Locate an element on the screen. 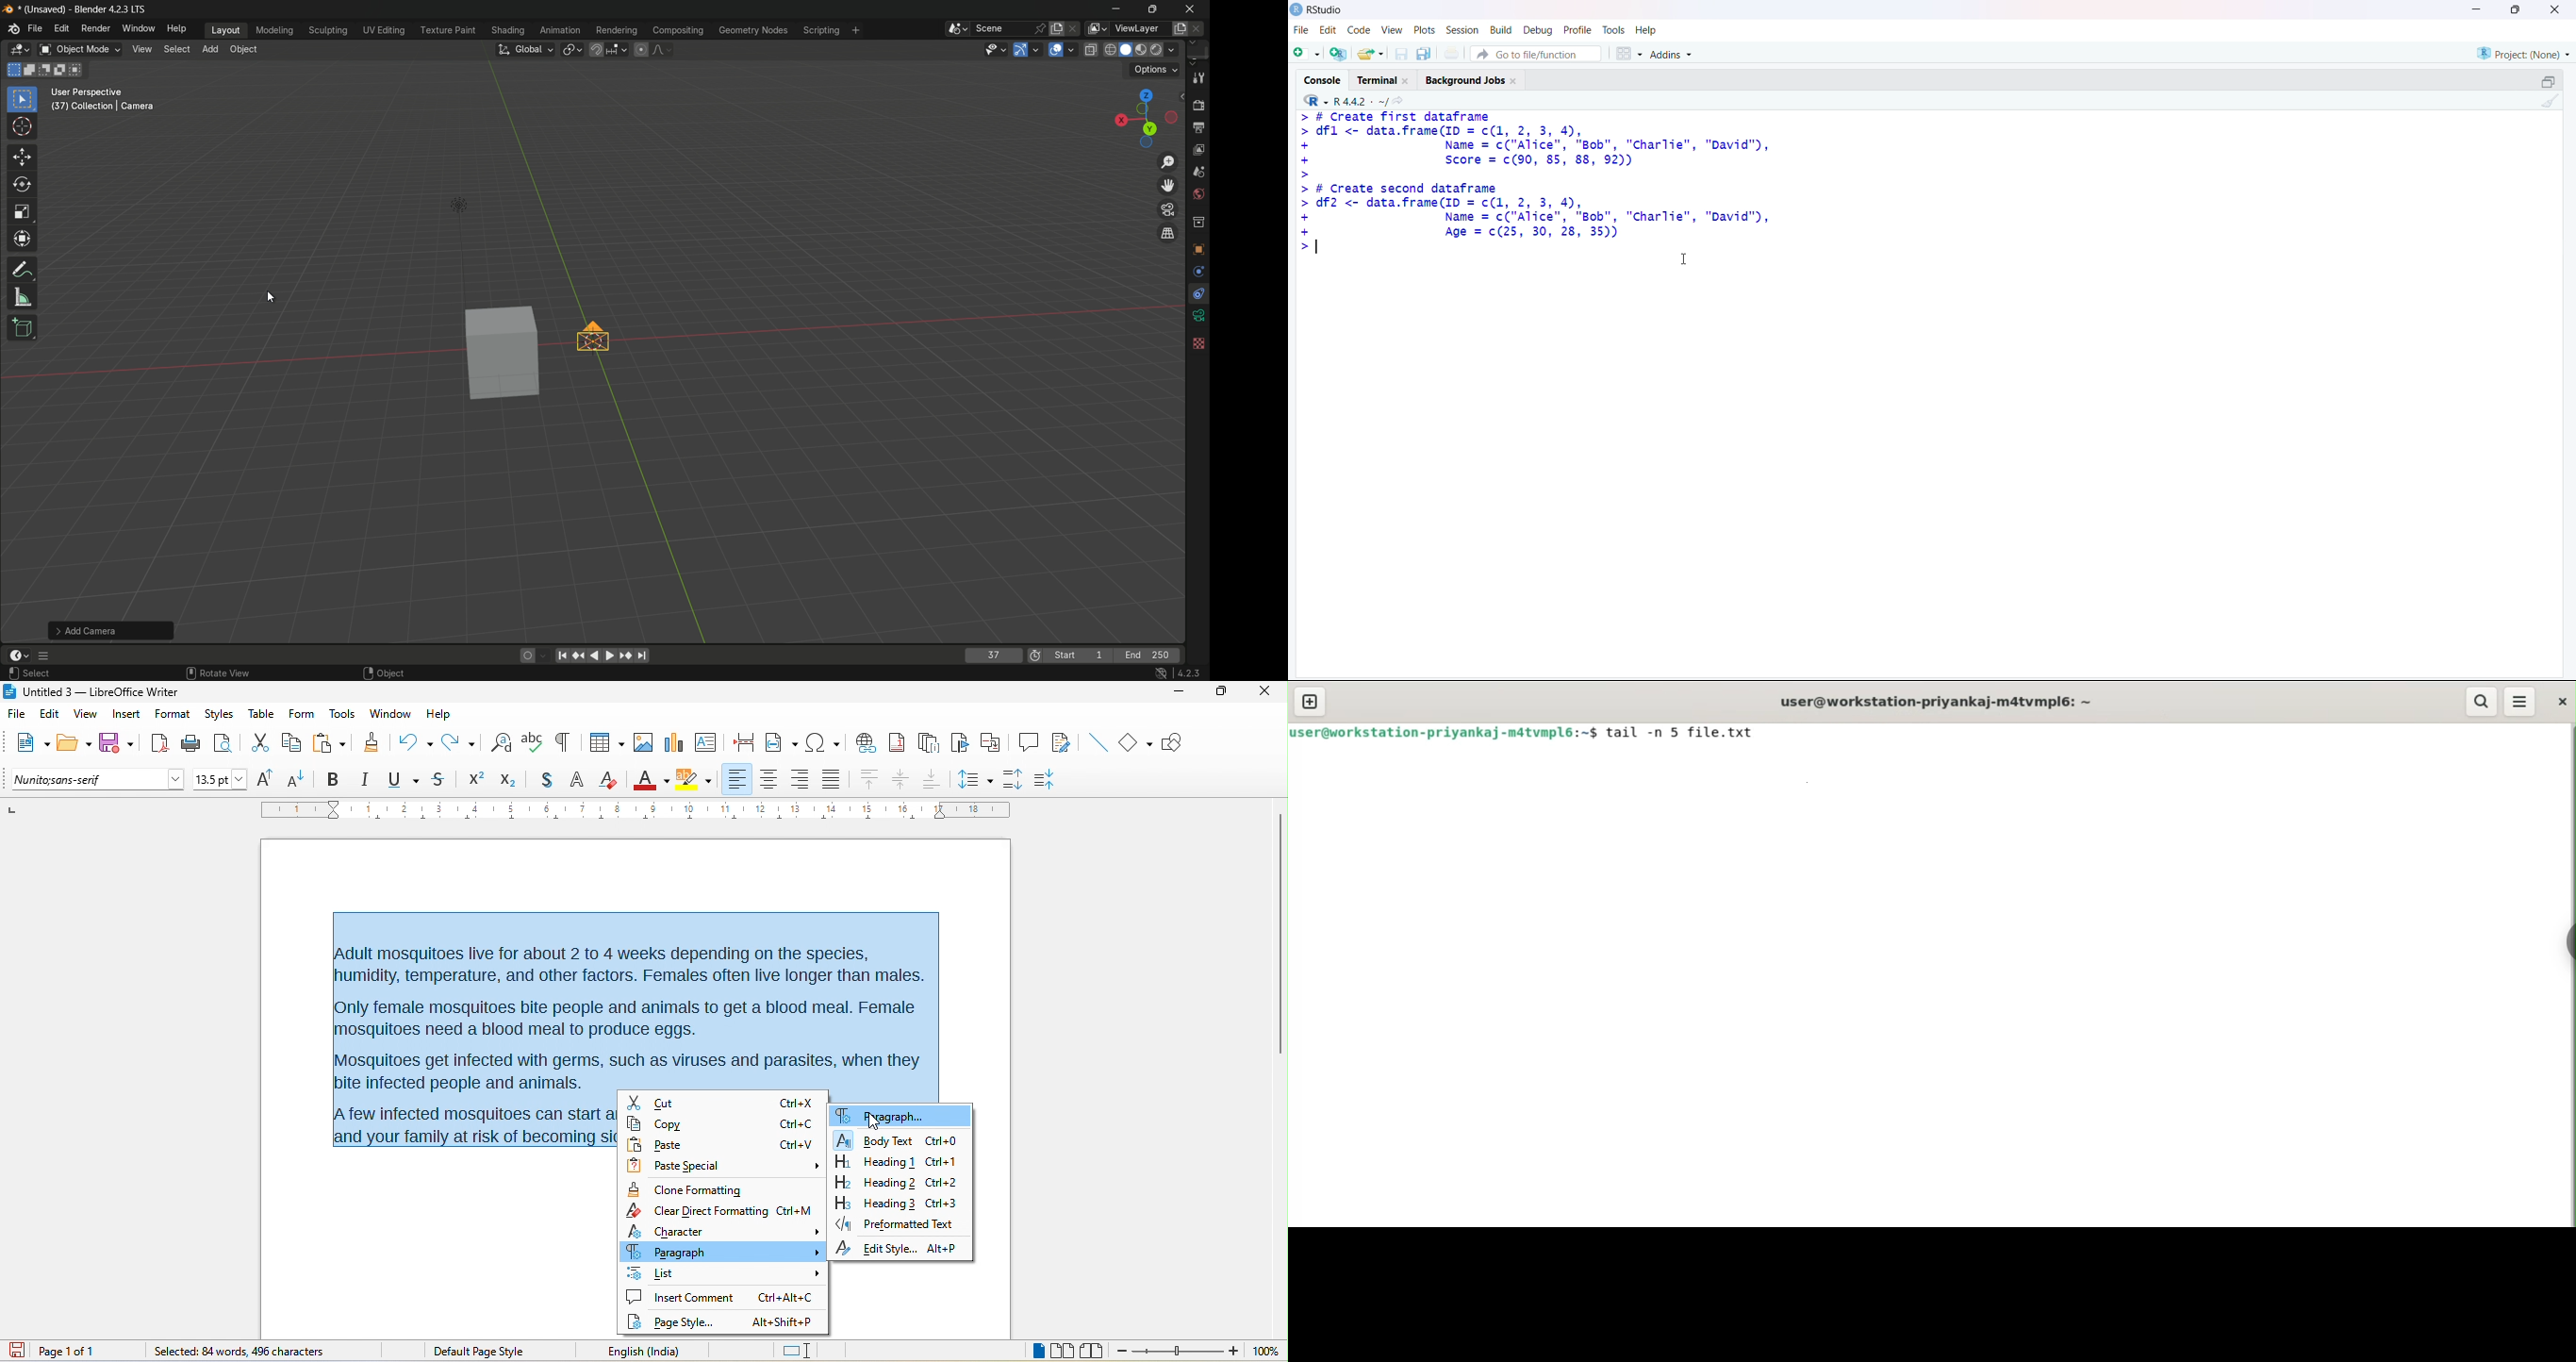  render is located at coordinates (1198, 102).